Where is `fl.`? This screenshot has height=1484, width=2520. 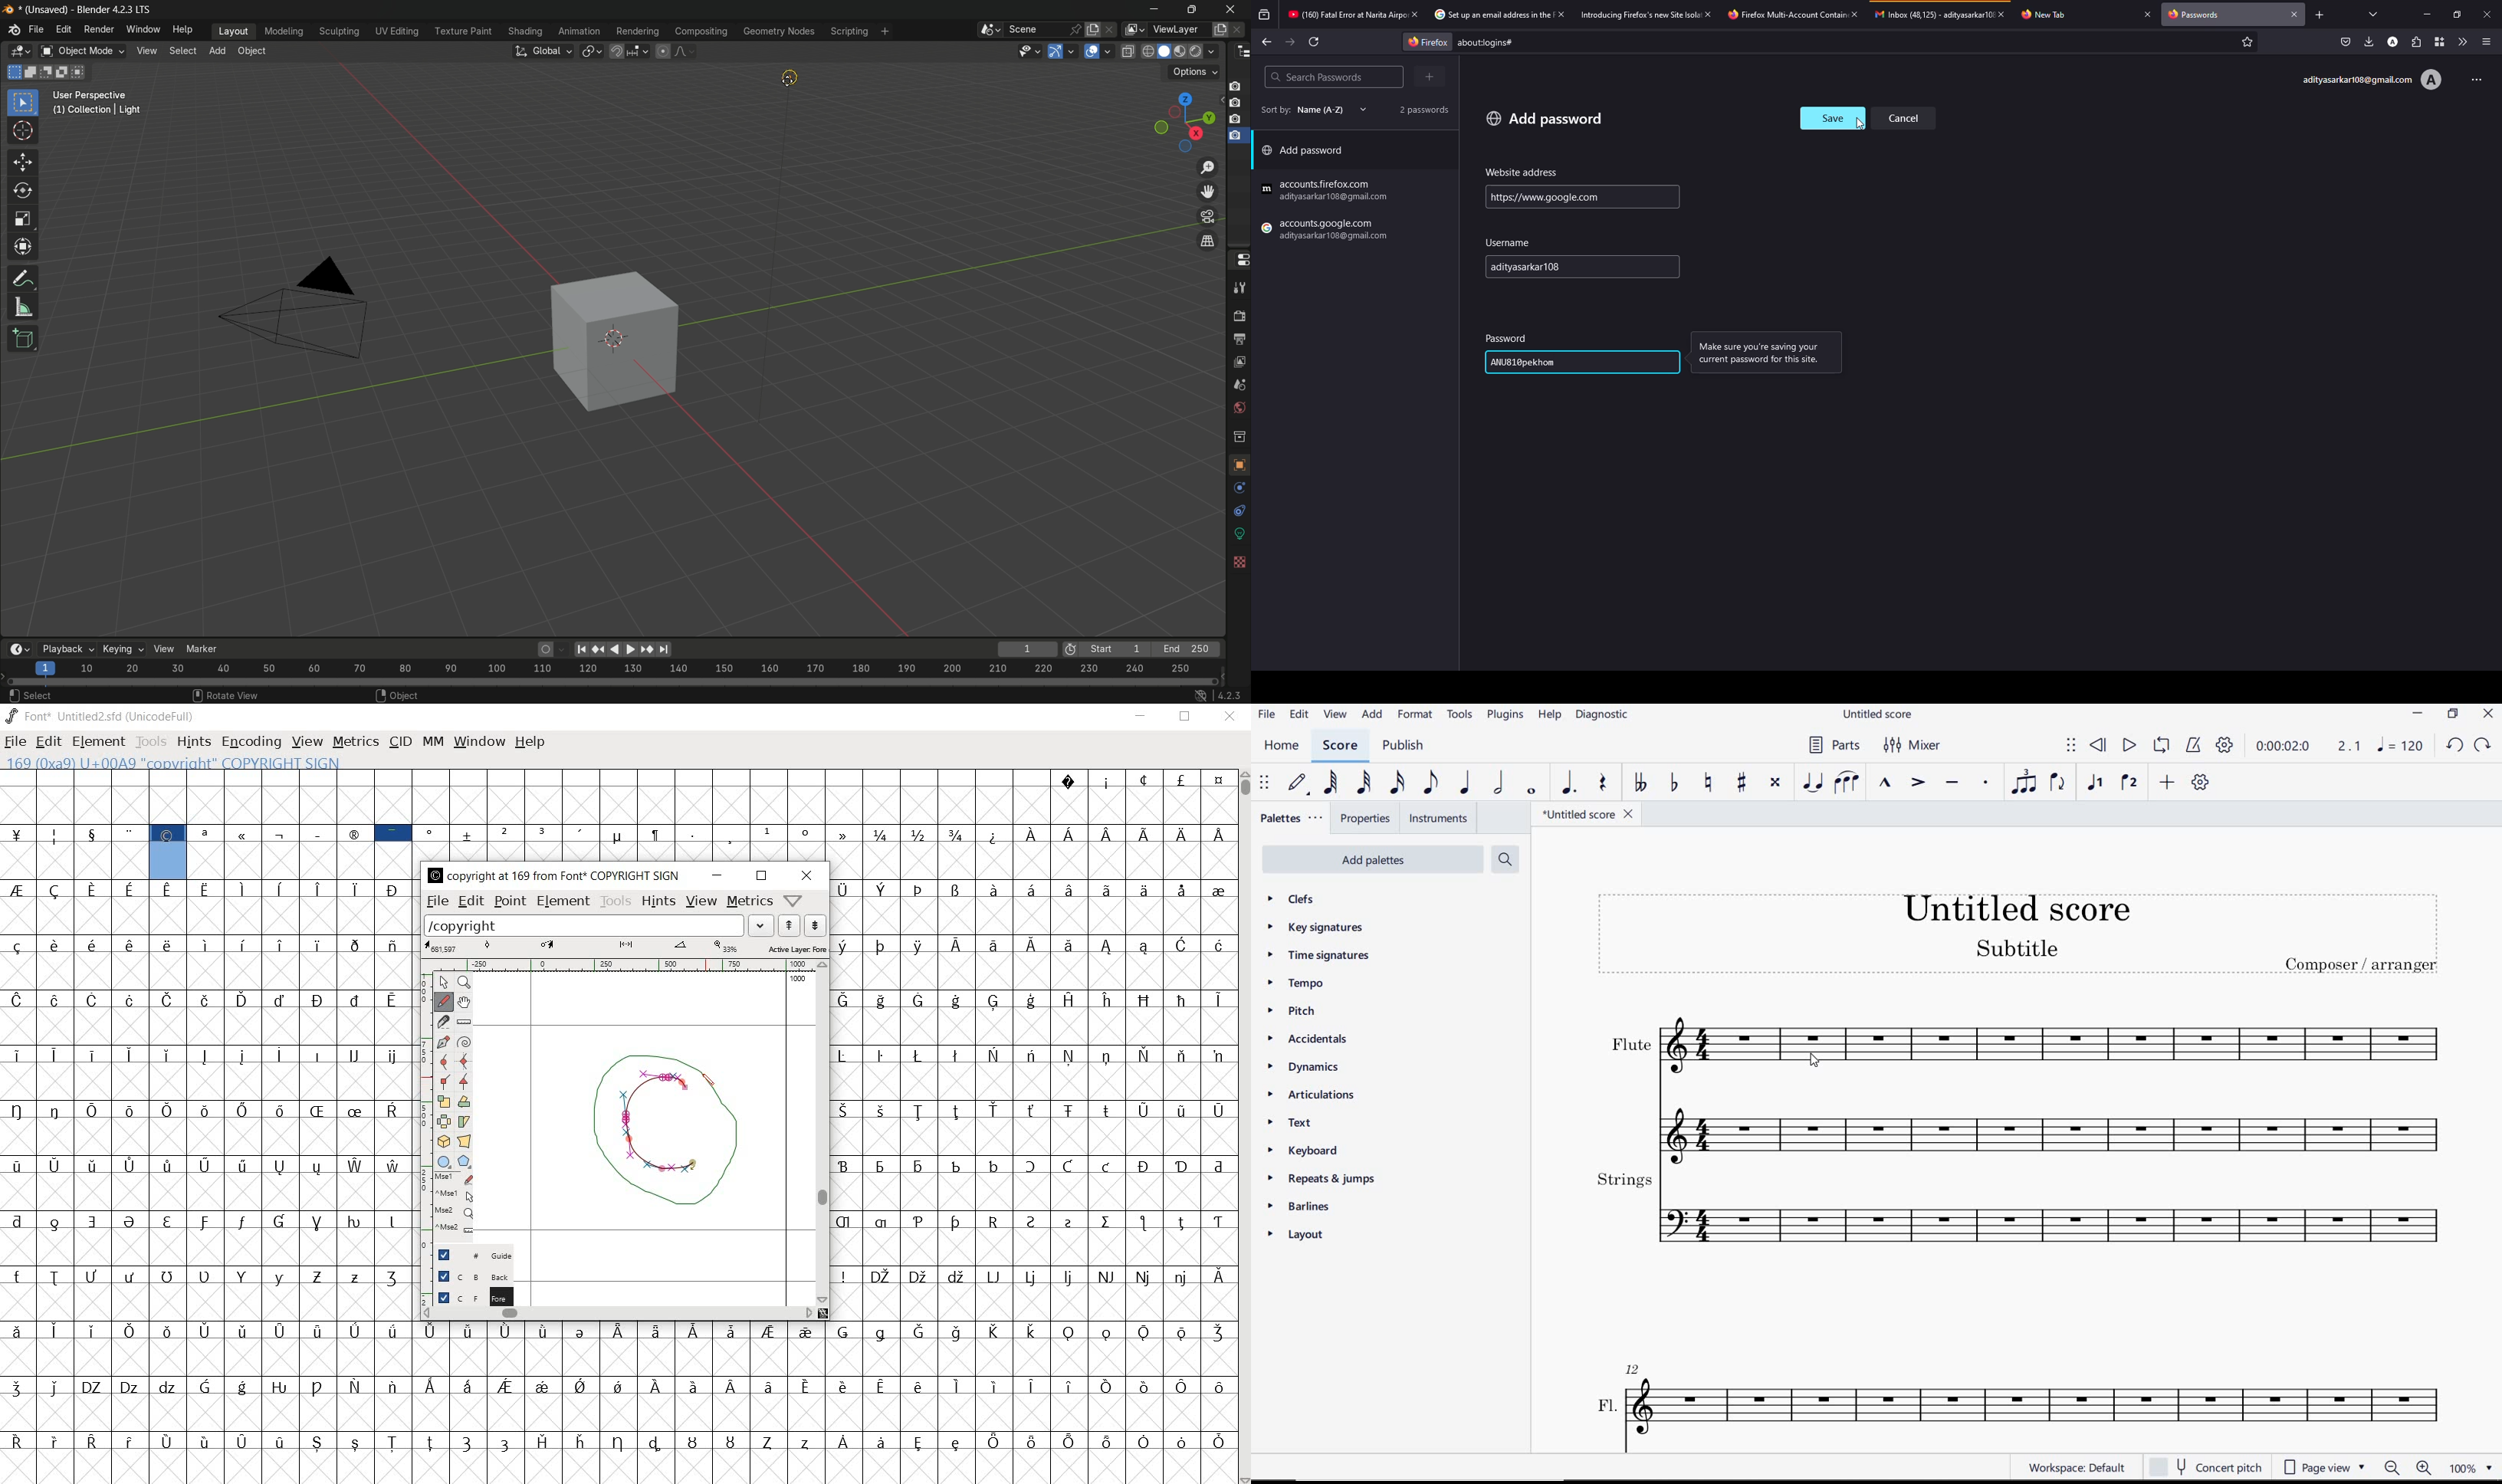 fl. is located at coordinates (2022, 1398).